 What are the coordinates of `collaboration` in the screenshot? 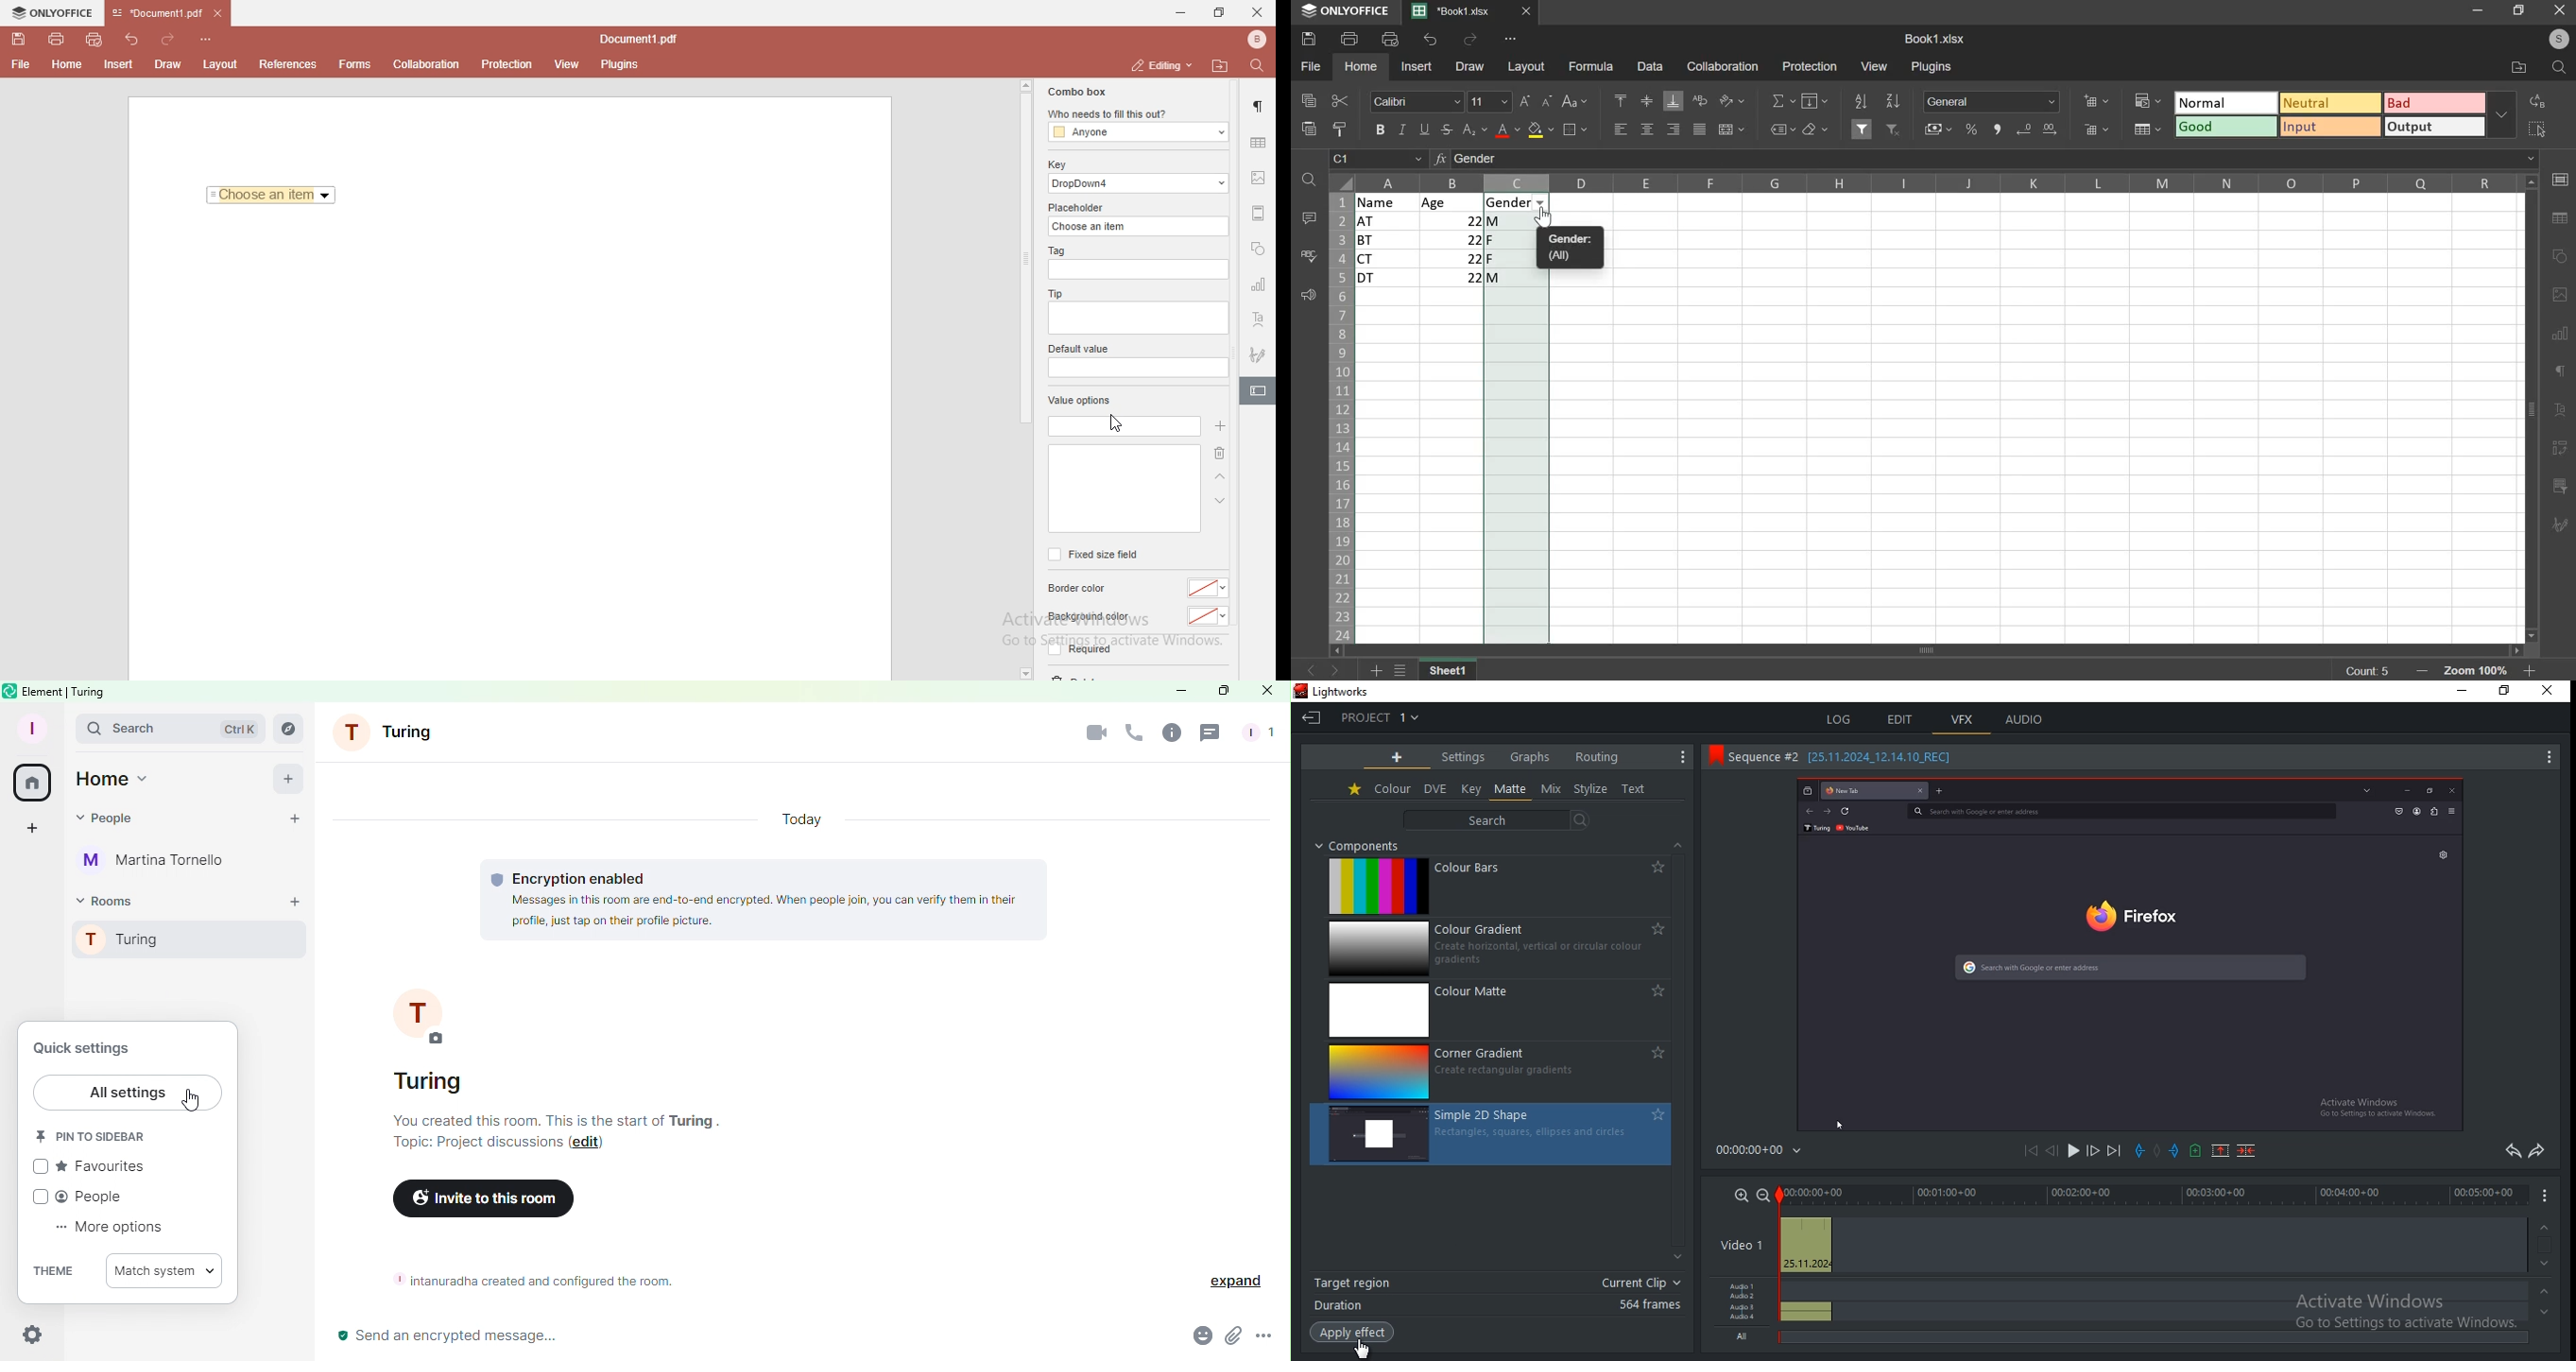 It's located at (1720, 66).